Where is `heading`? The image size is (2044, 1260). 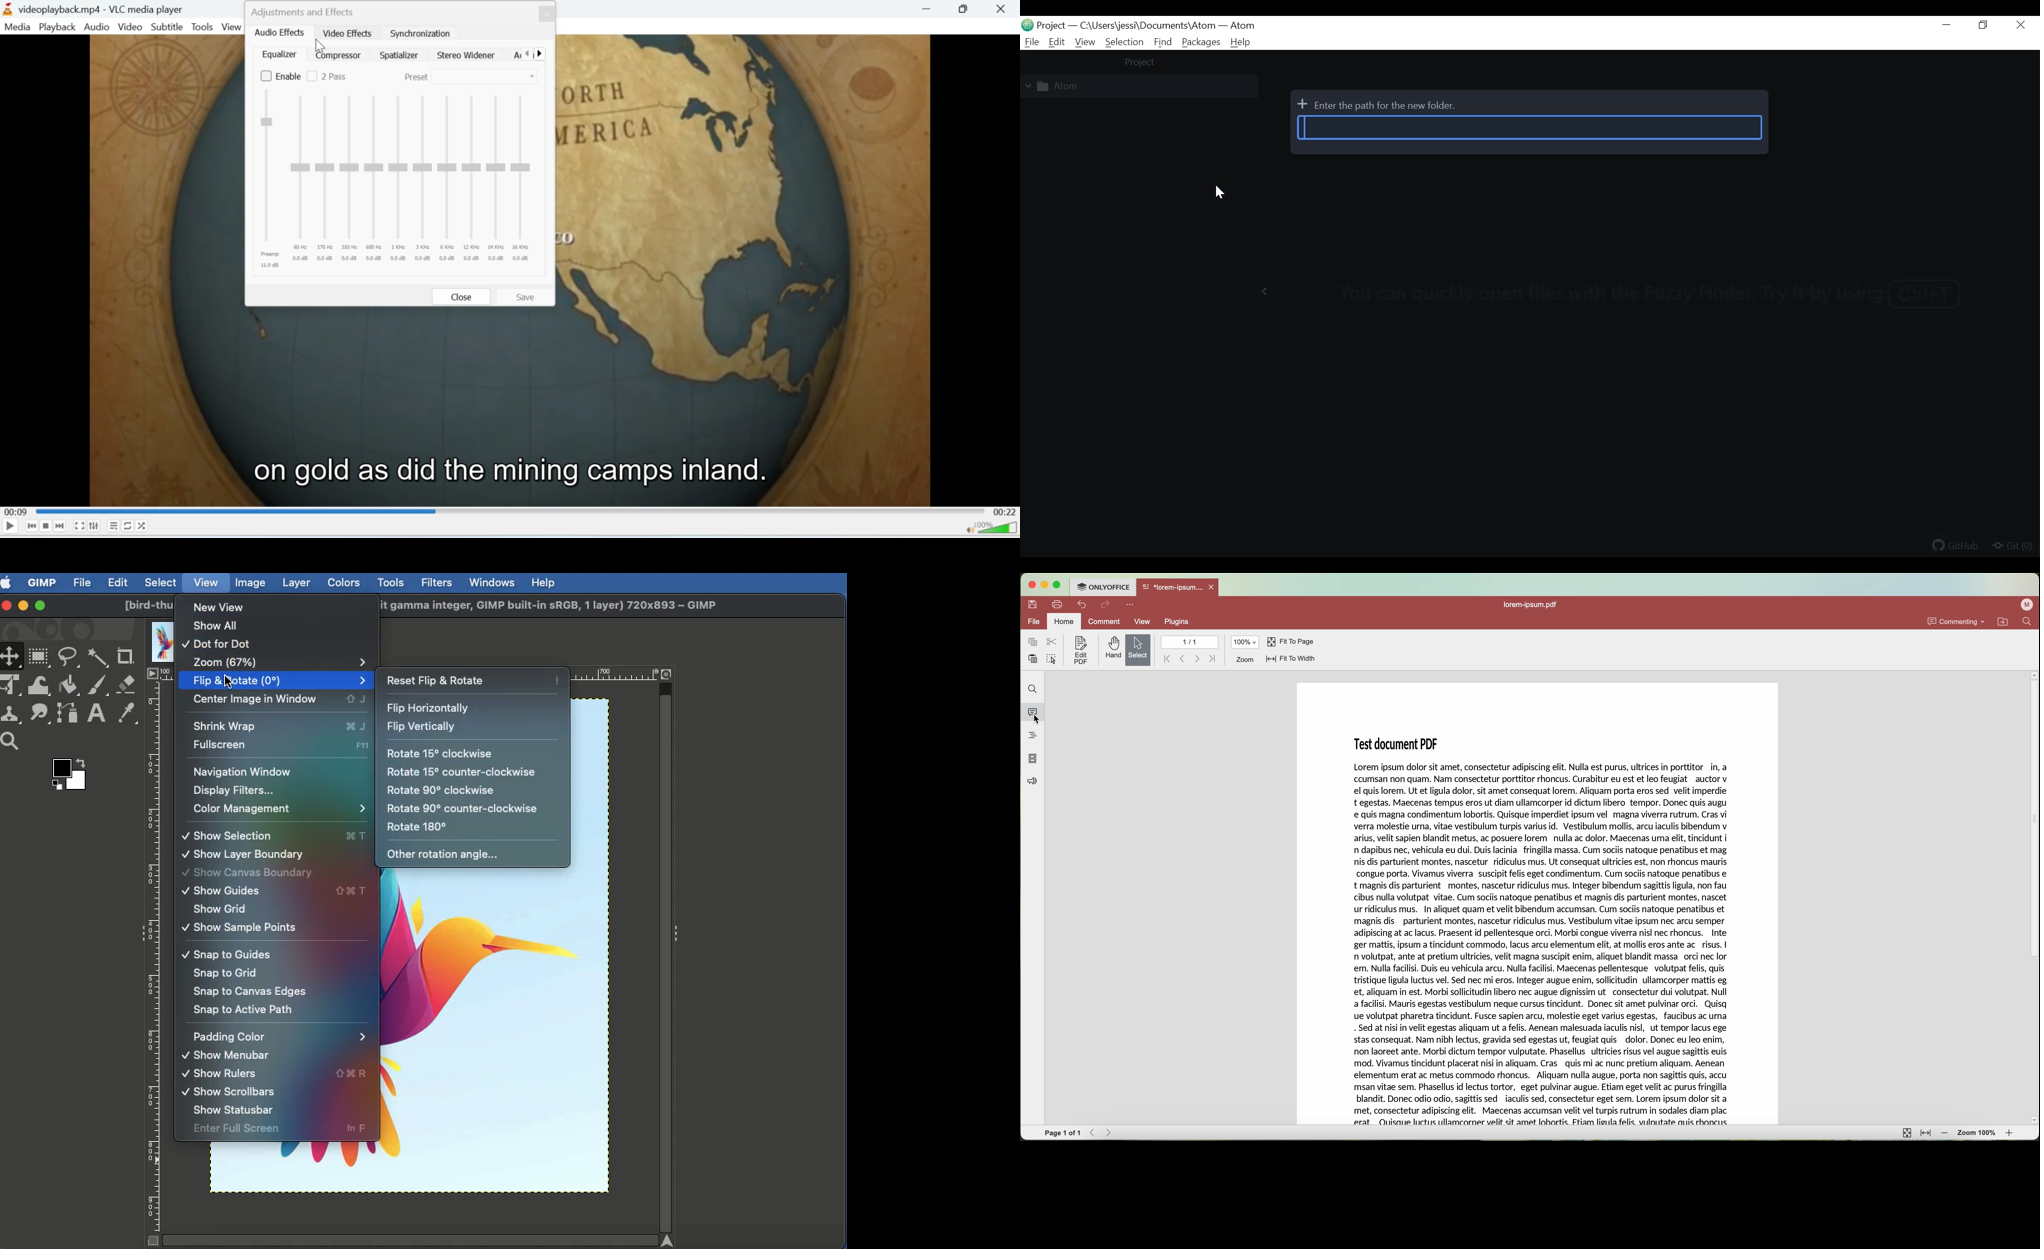
heading is located at coordinates (1033, 735).